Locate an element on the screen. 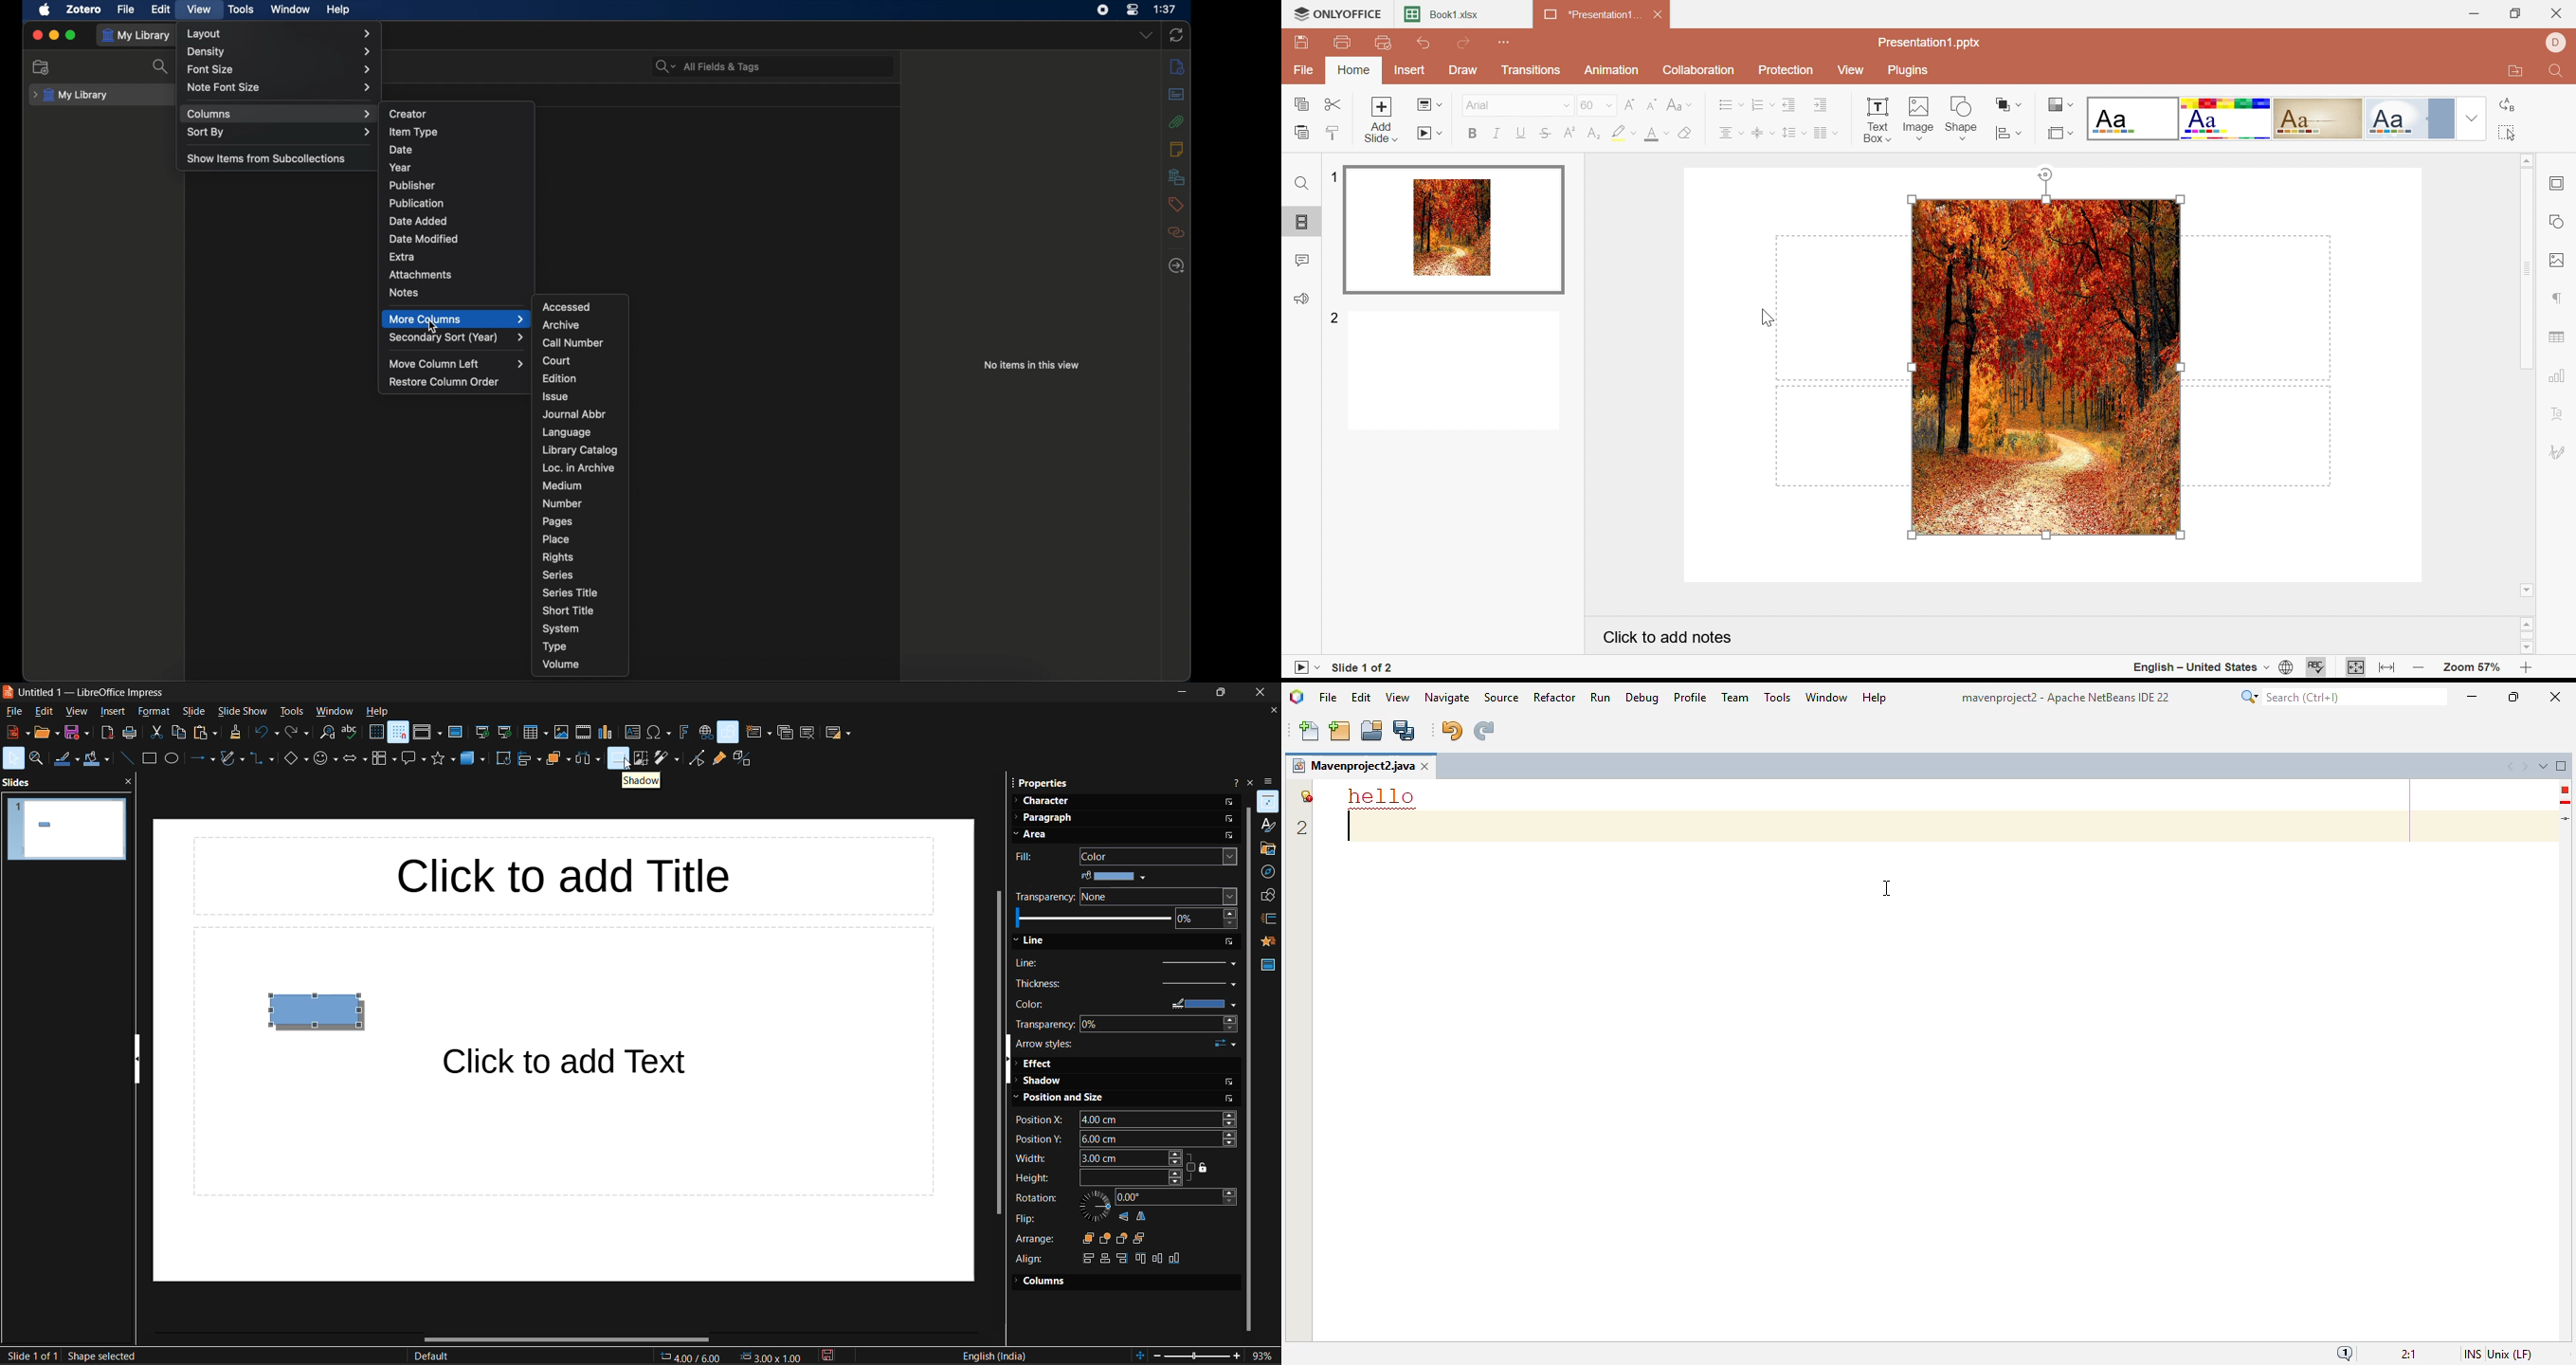 The image size is (2576, 1372). Scroll Bar is located at coordinates (2527, 268).